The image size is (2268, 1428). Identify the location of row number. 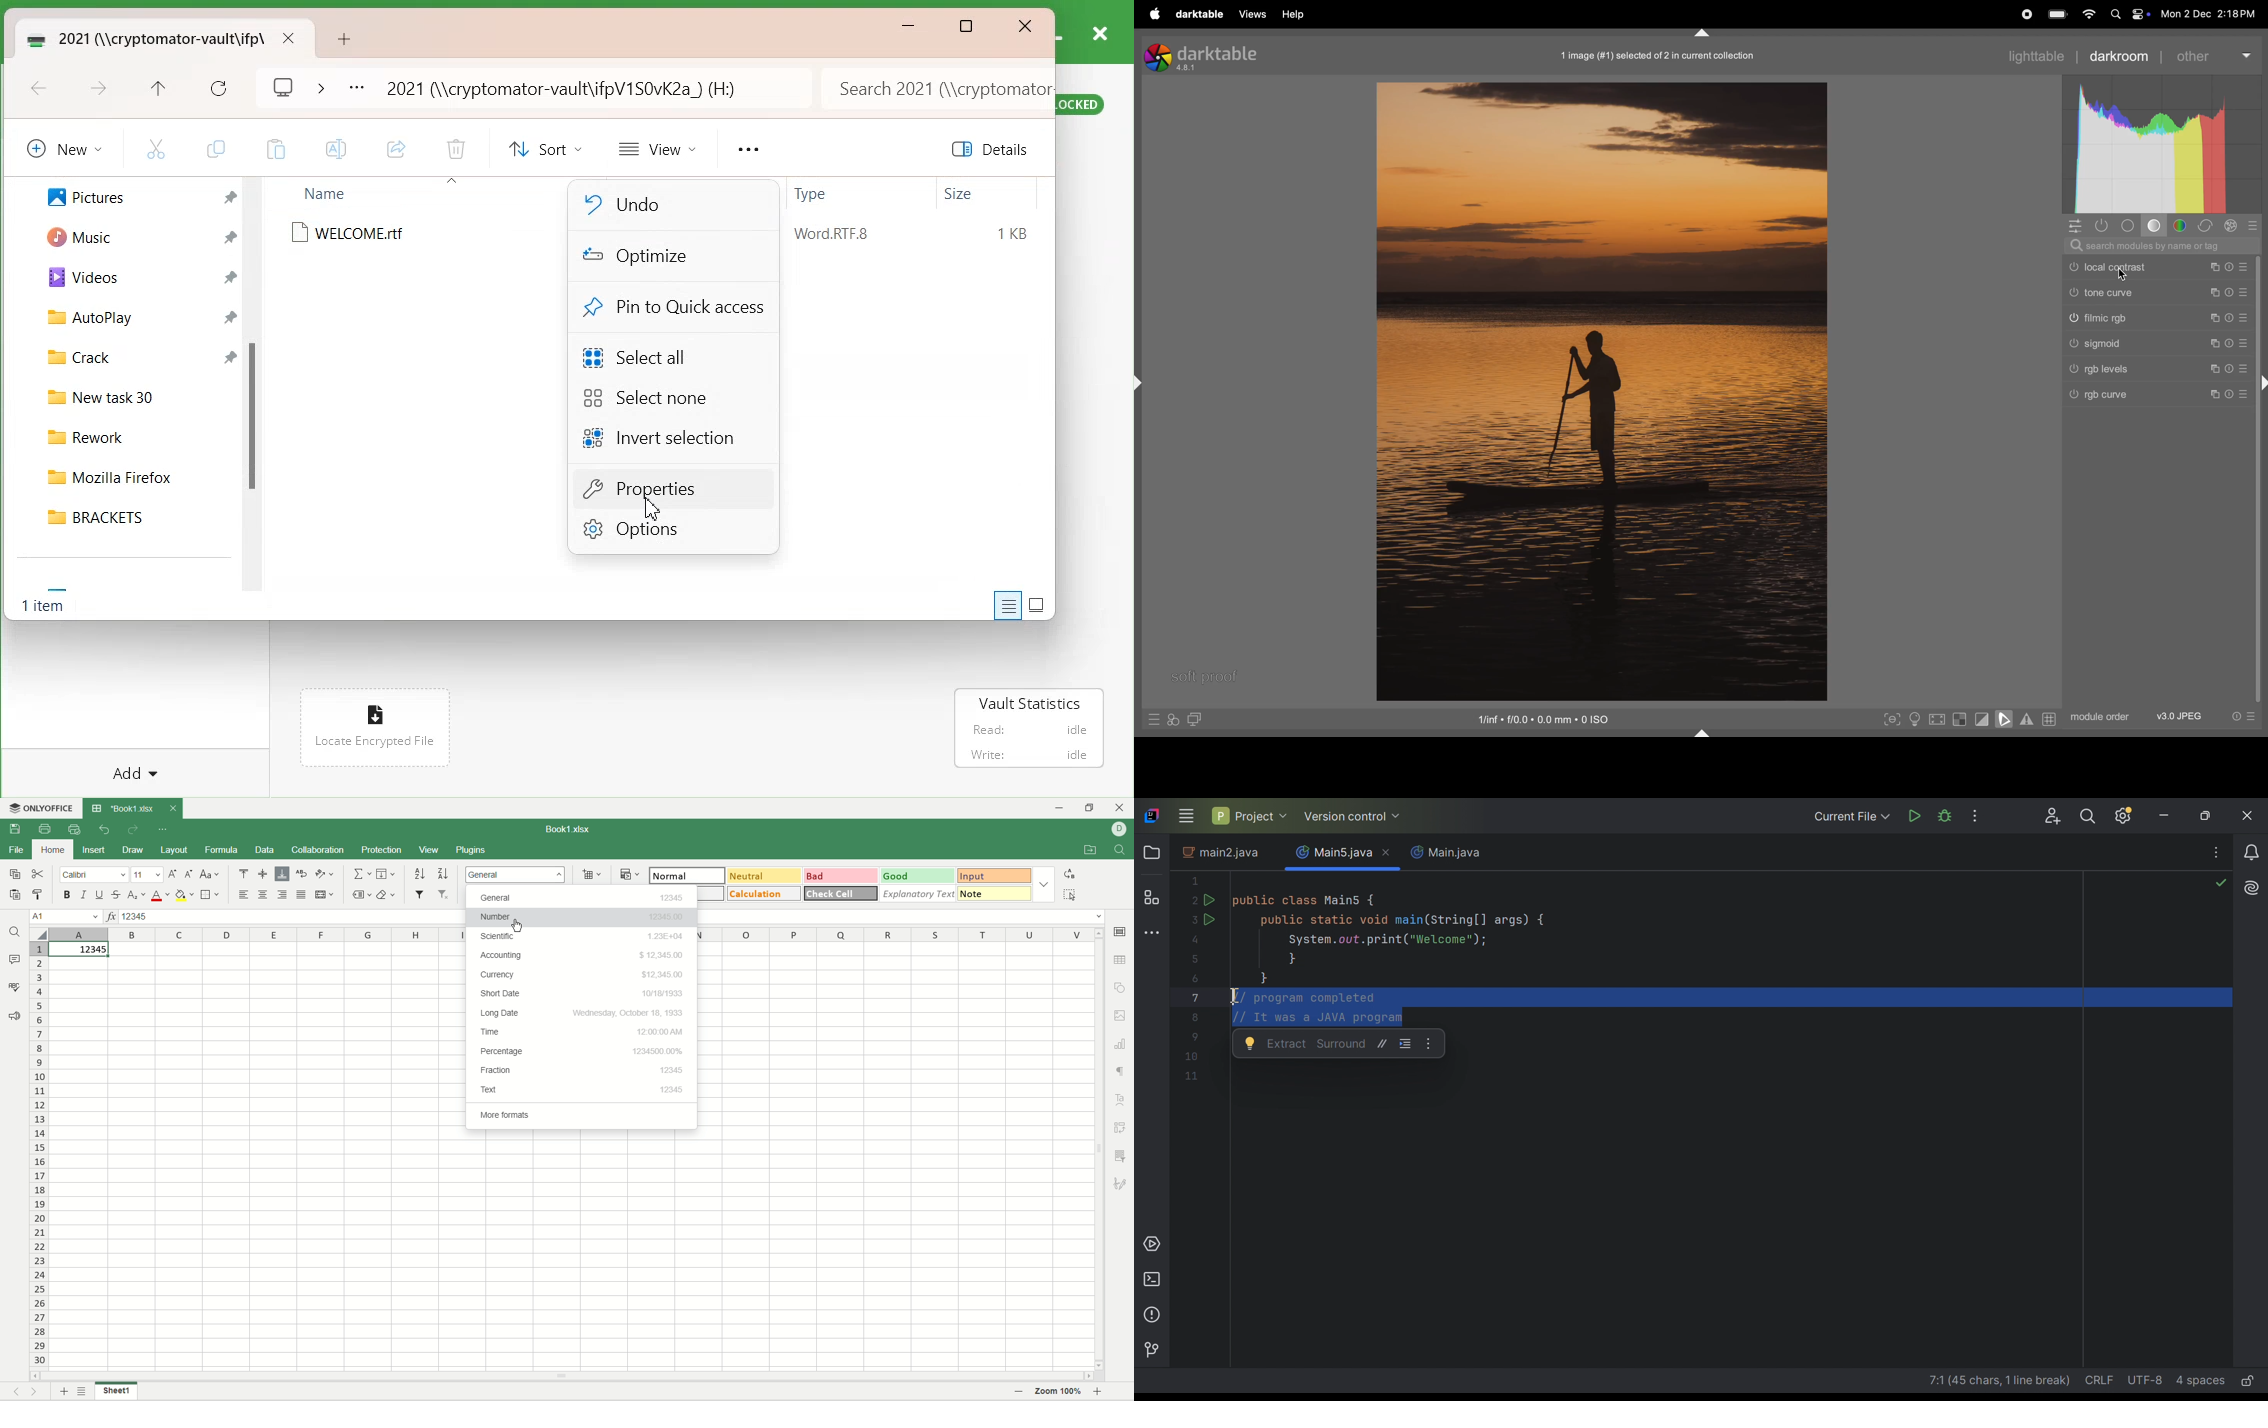
(38, 1155).